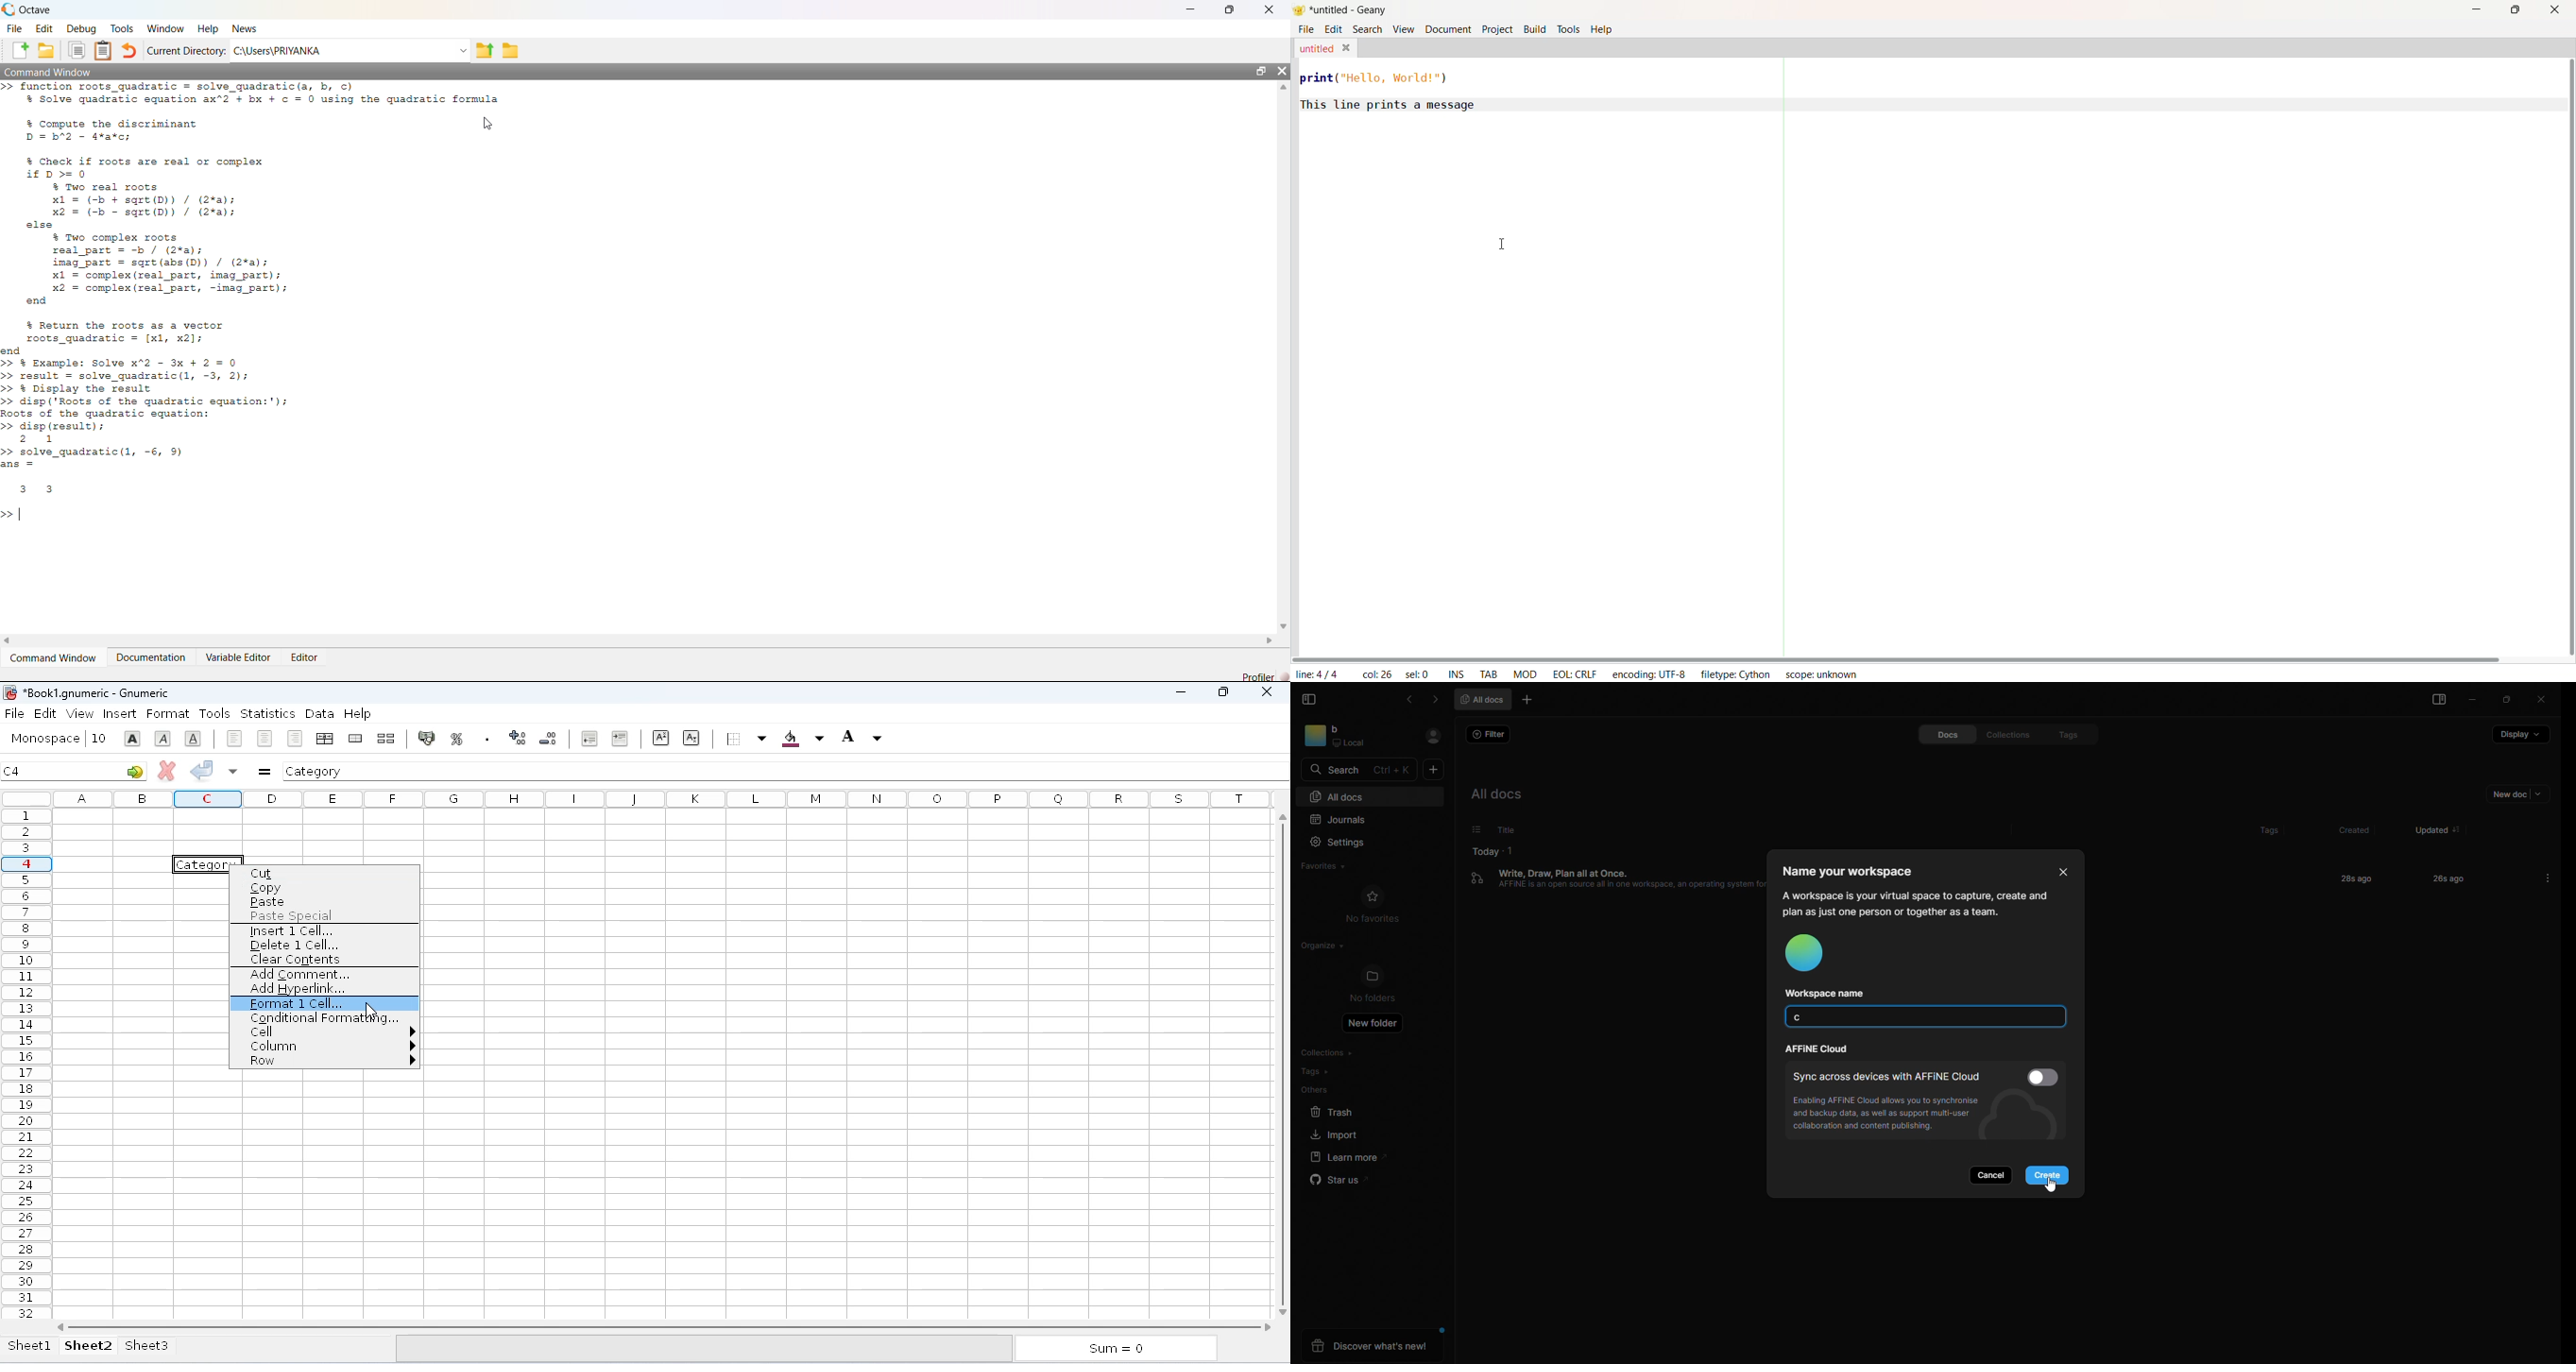  What do you see at coordinates (2046, 1077) in the screenshot?
I see `select` at bounding box center [2046, 1077].